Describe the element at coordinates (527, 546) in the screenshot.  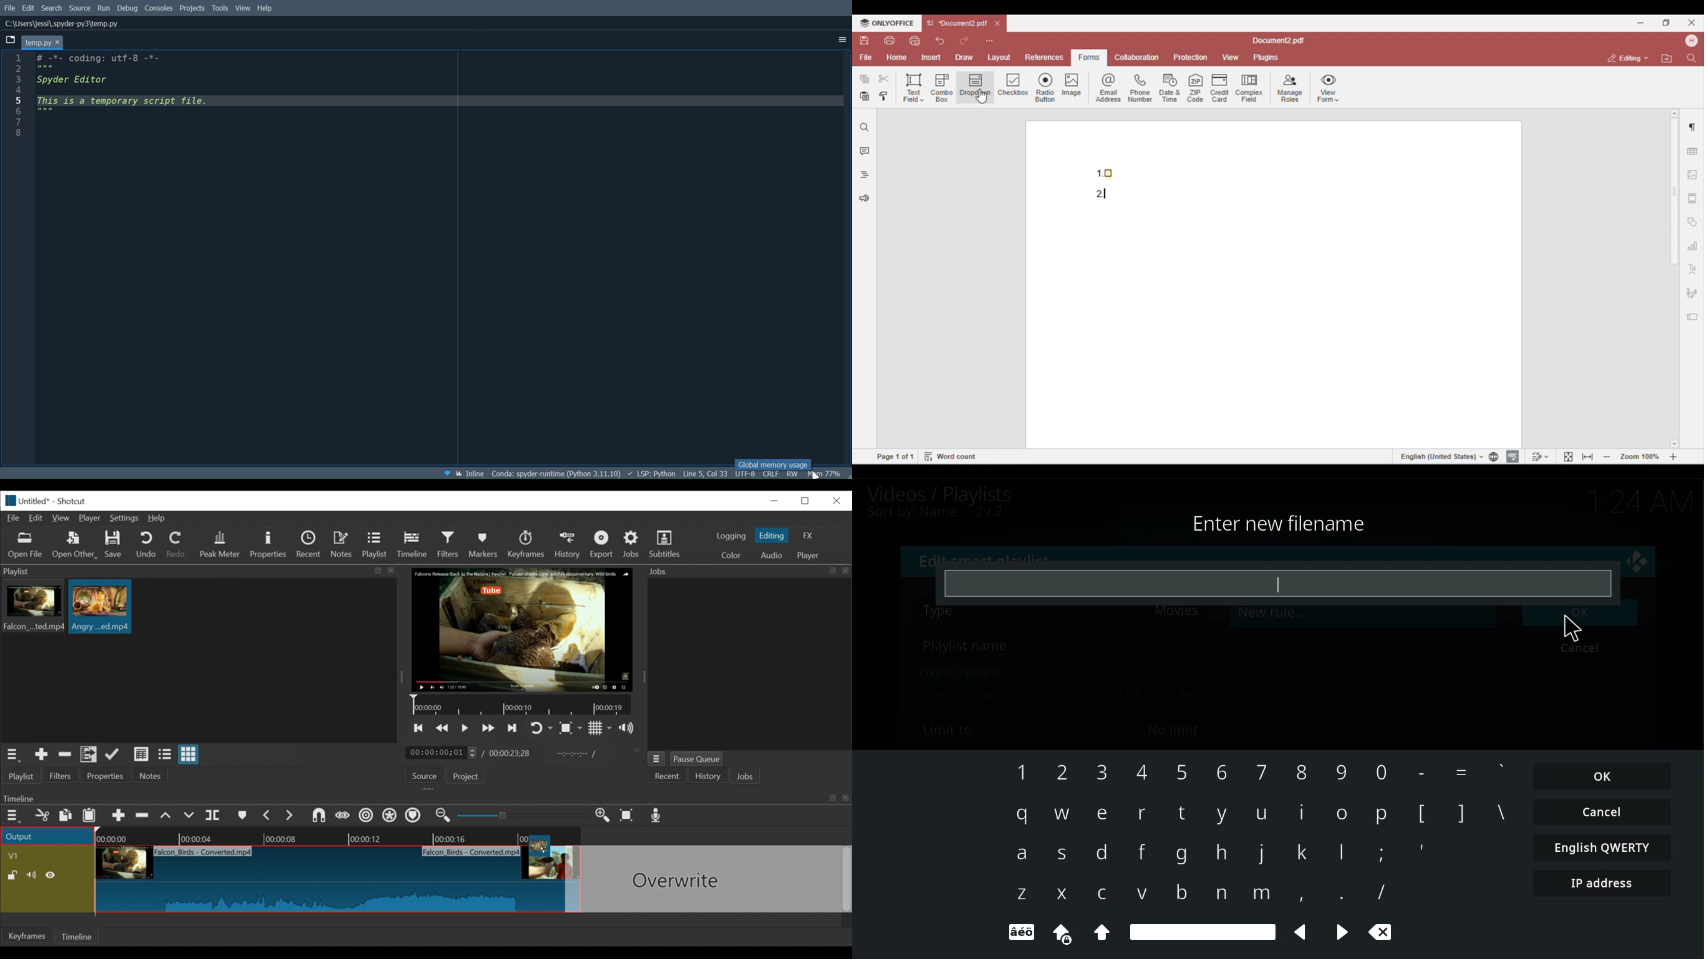
I see `keyframes` at that location.